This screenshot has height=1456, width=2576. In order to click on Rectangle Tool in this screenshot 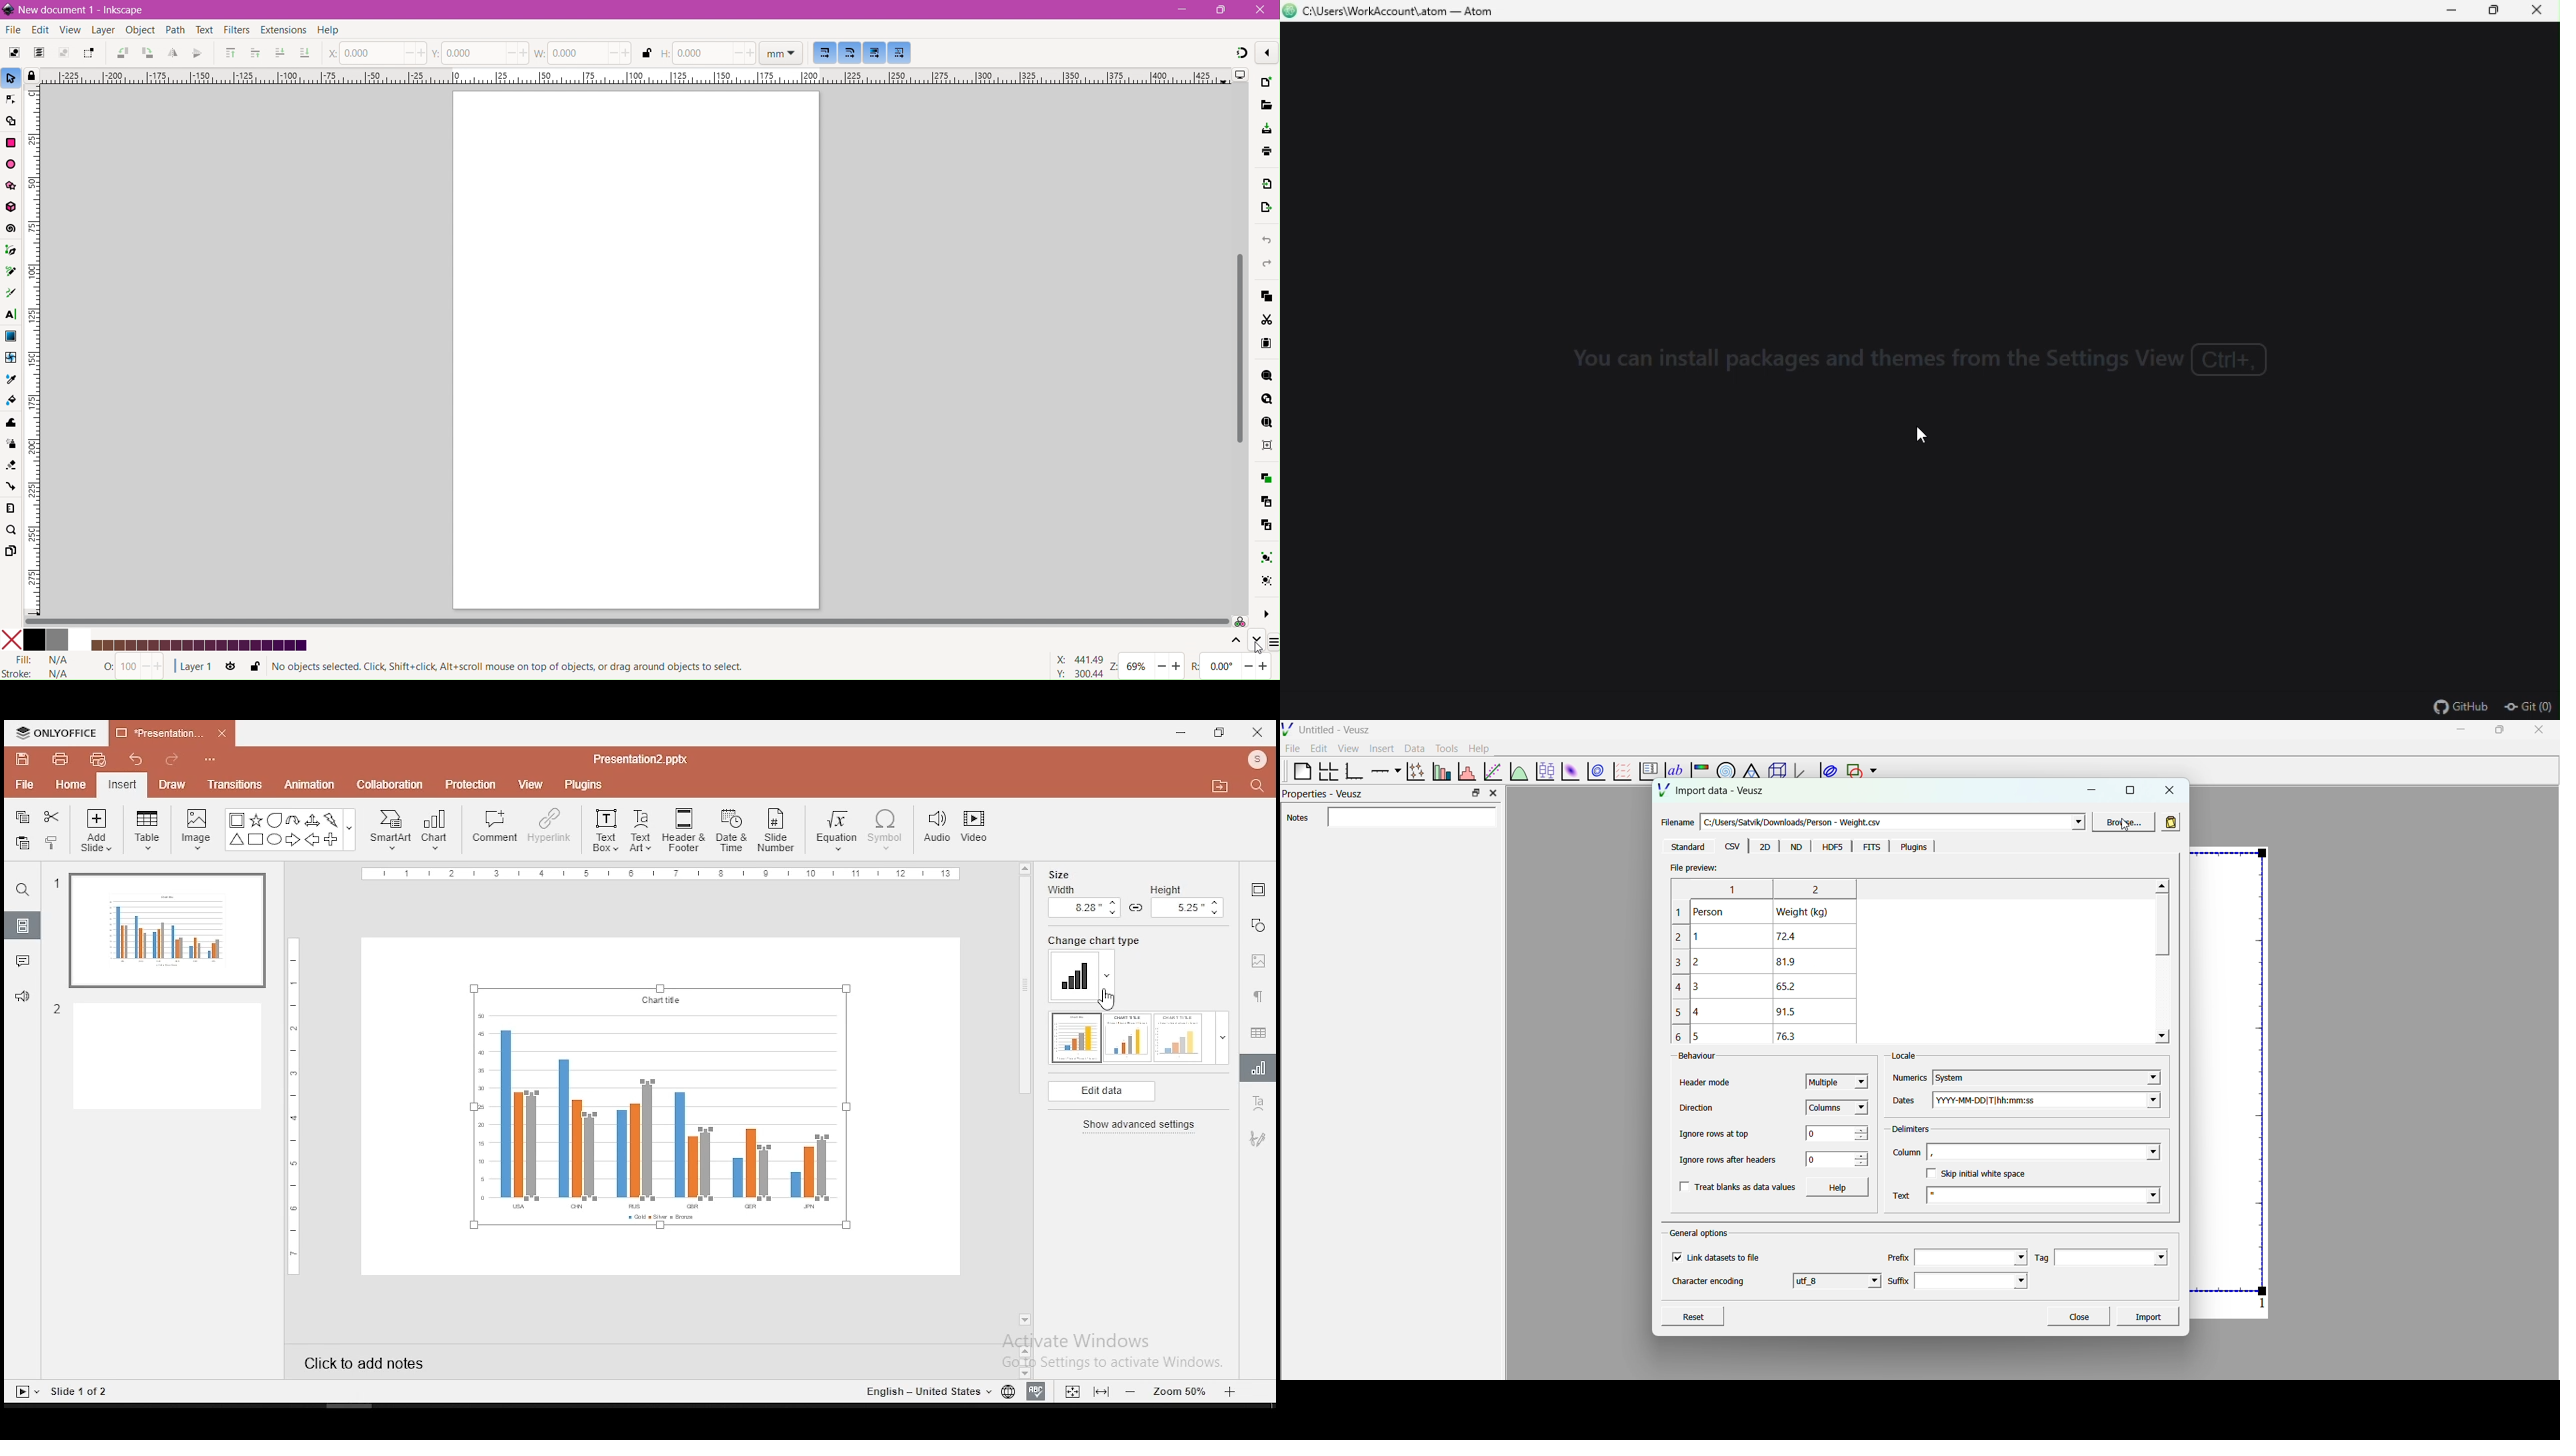, I will do `click(11, 144)`.